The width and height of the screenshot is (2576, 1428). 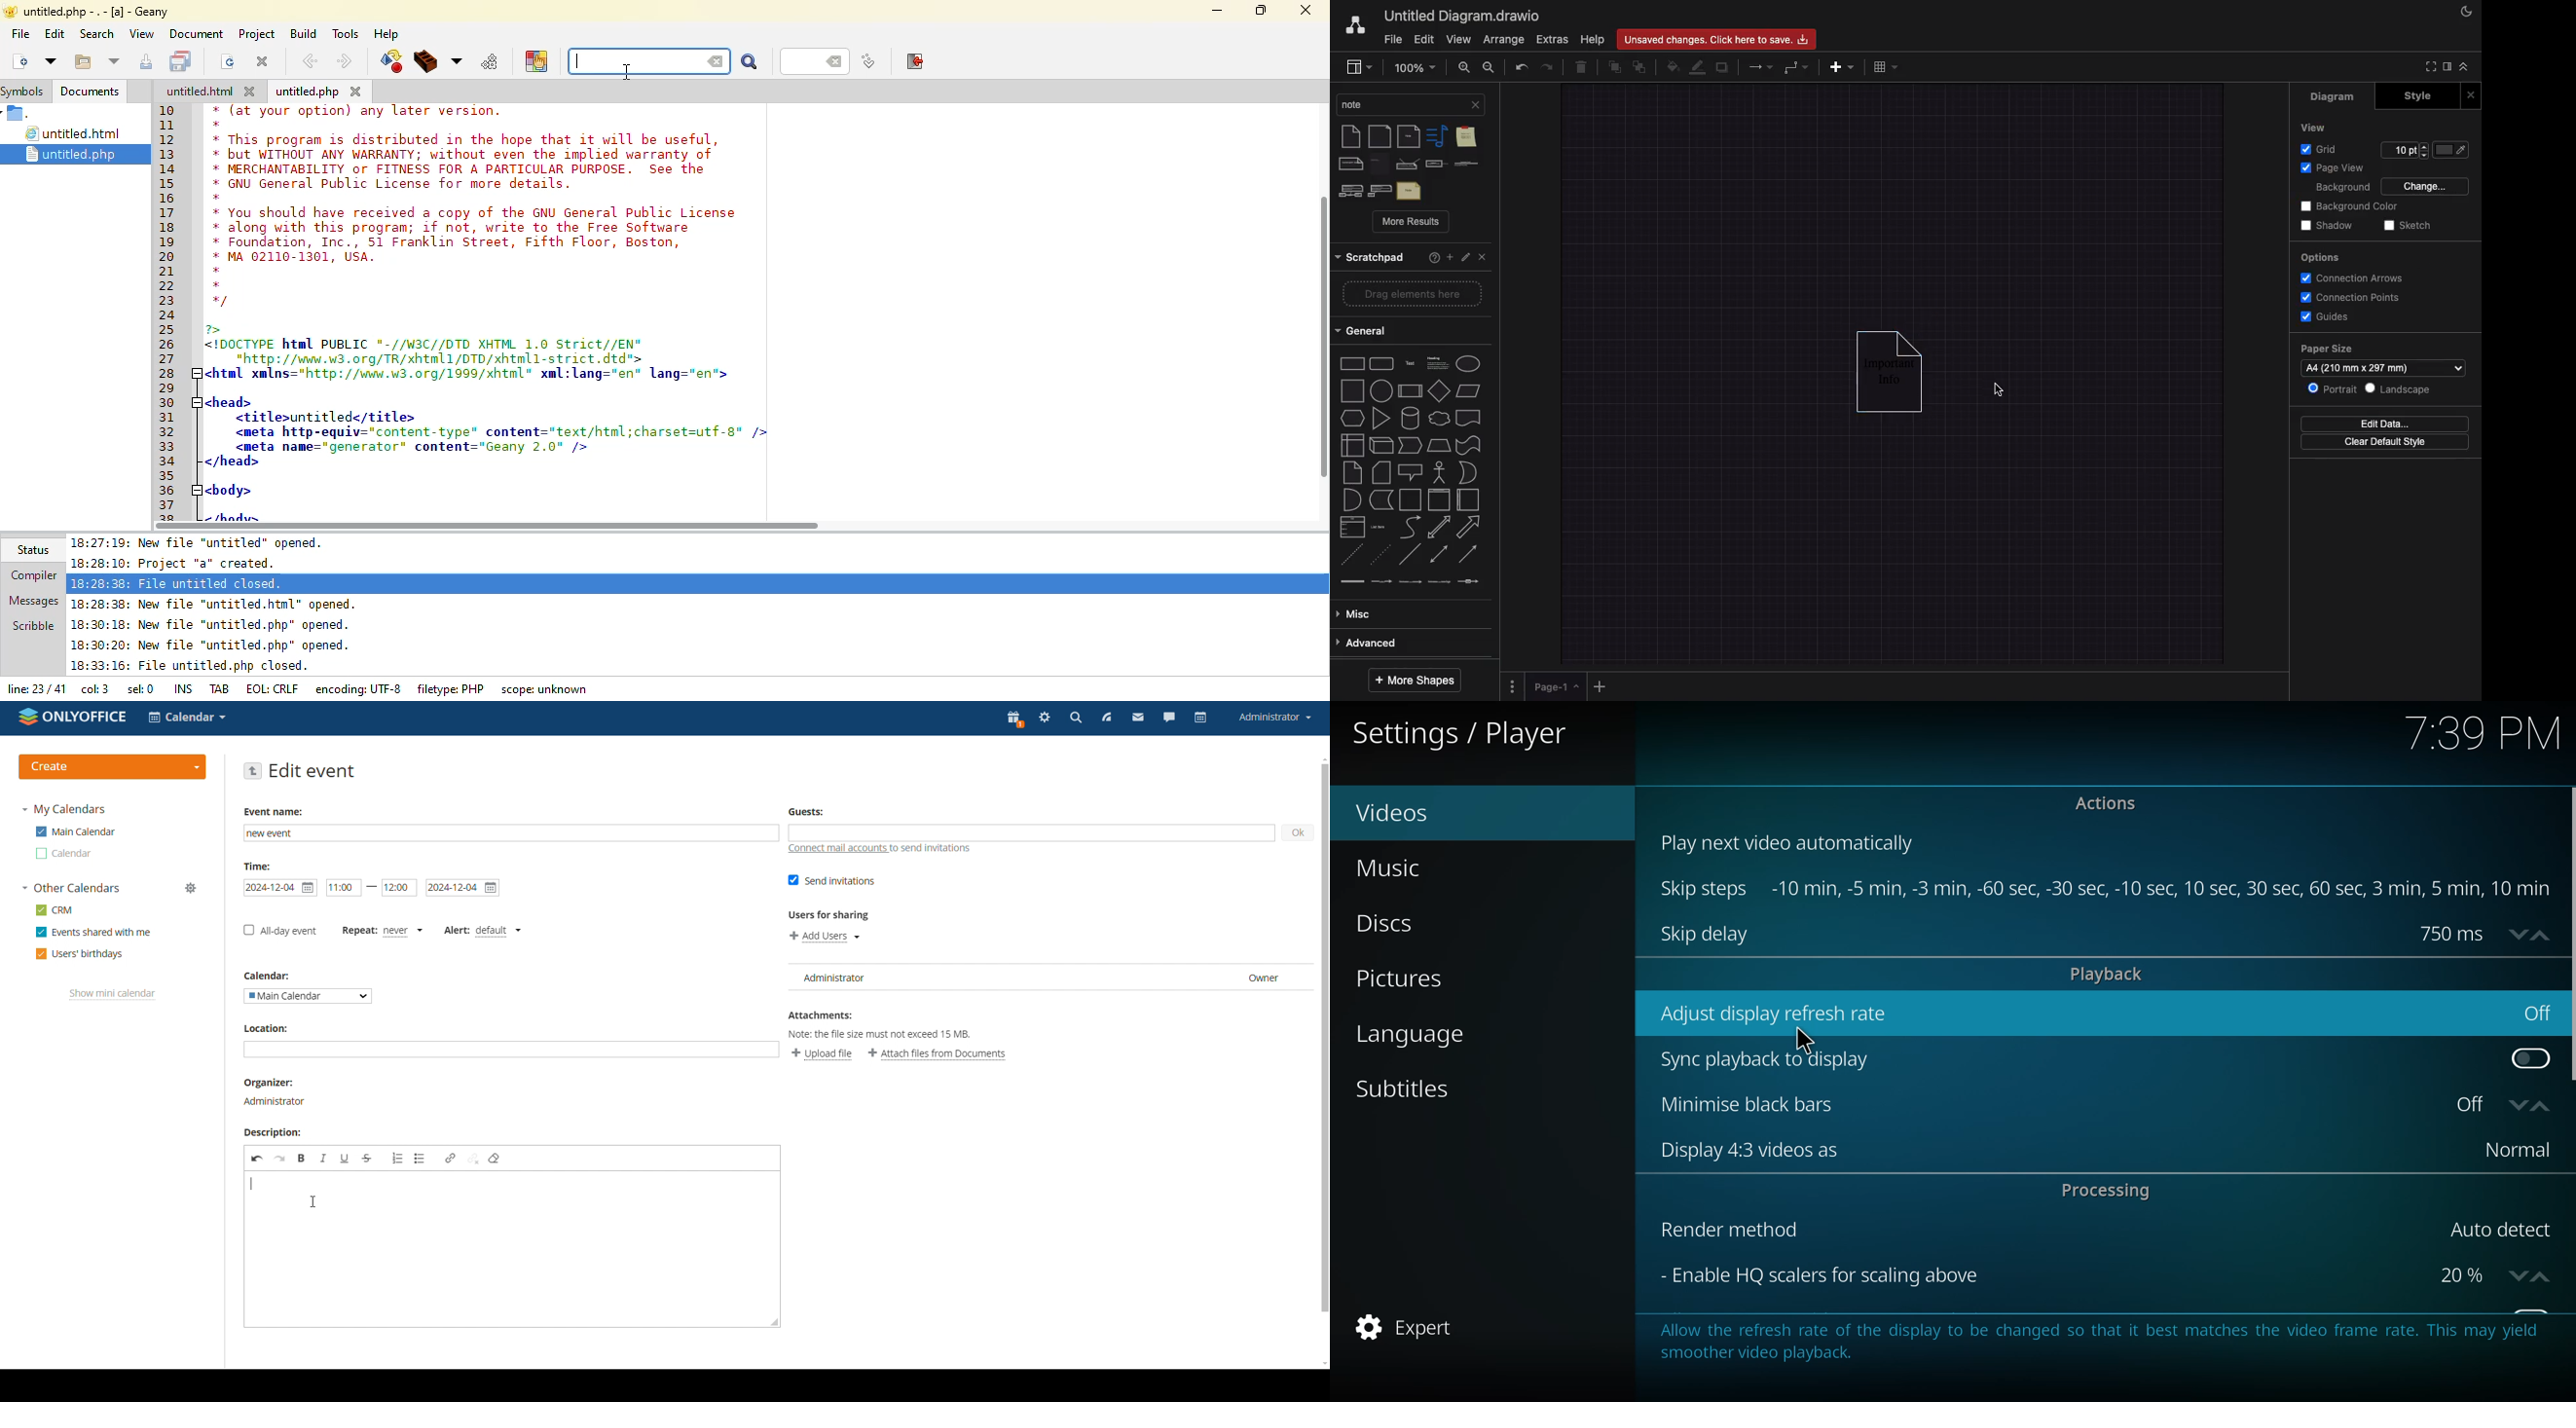 I want to click on step, so click(x=1411, y=446).